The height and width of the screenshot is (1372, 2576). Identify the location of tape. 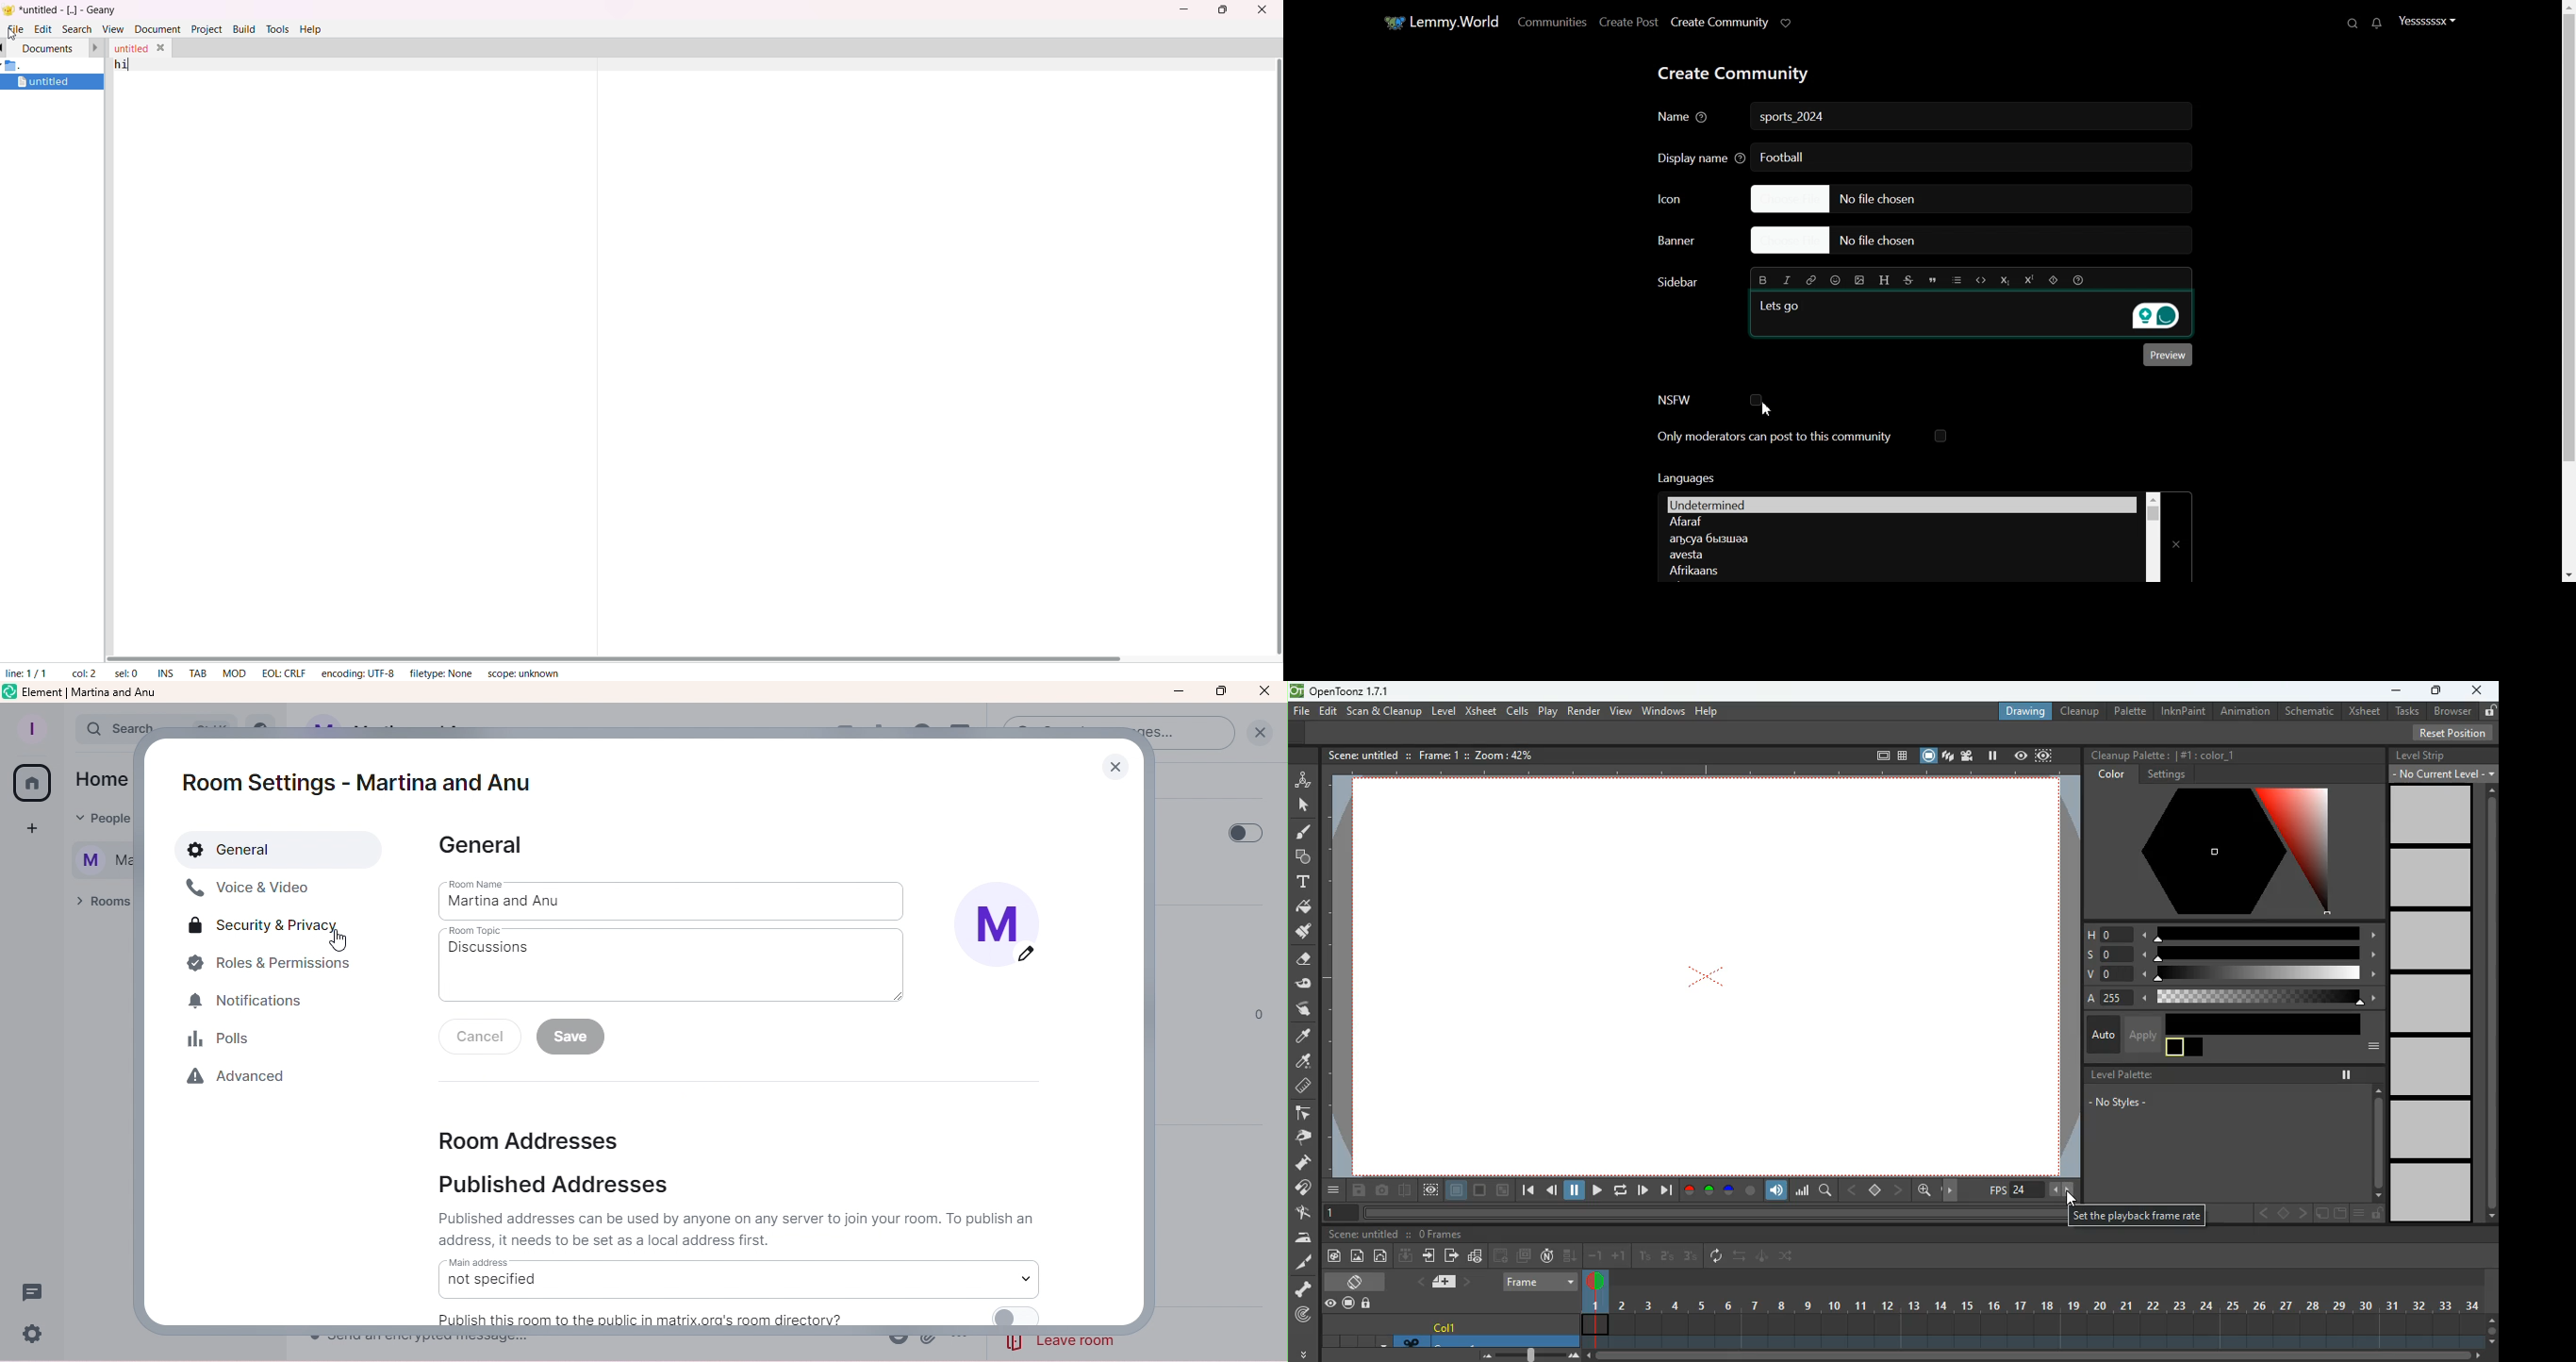
(1302, 982).